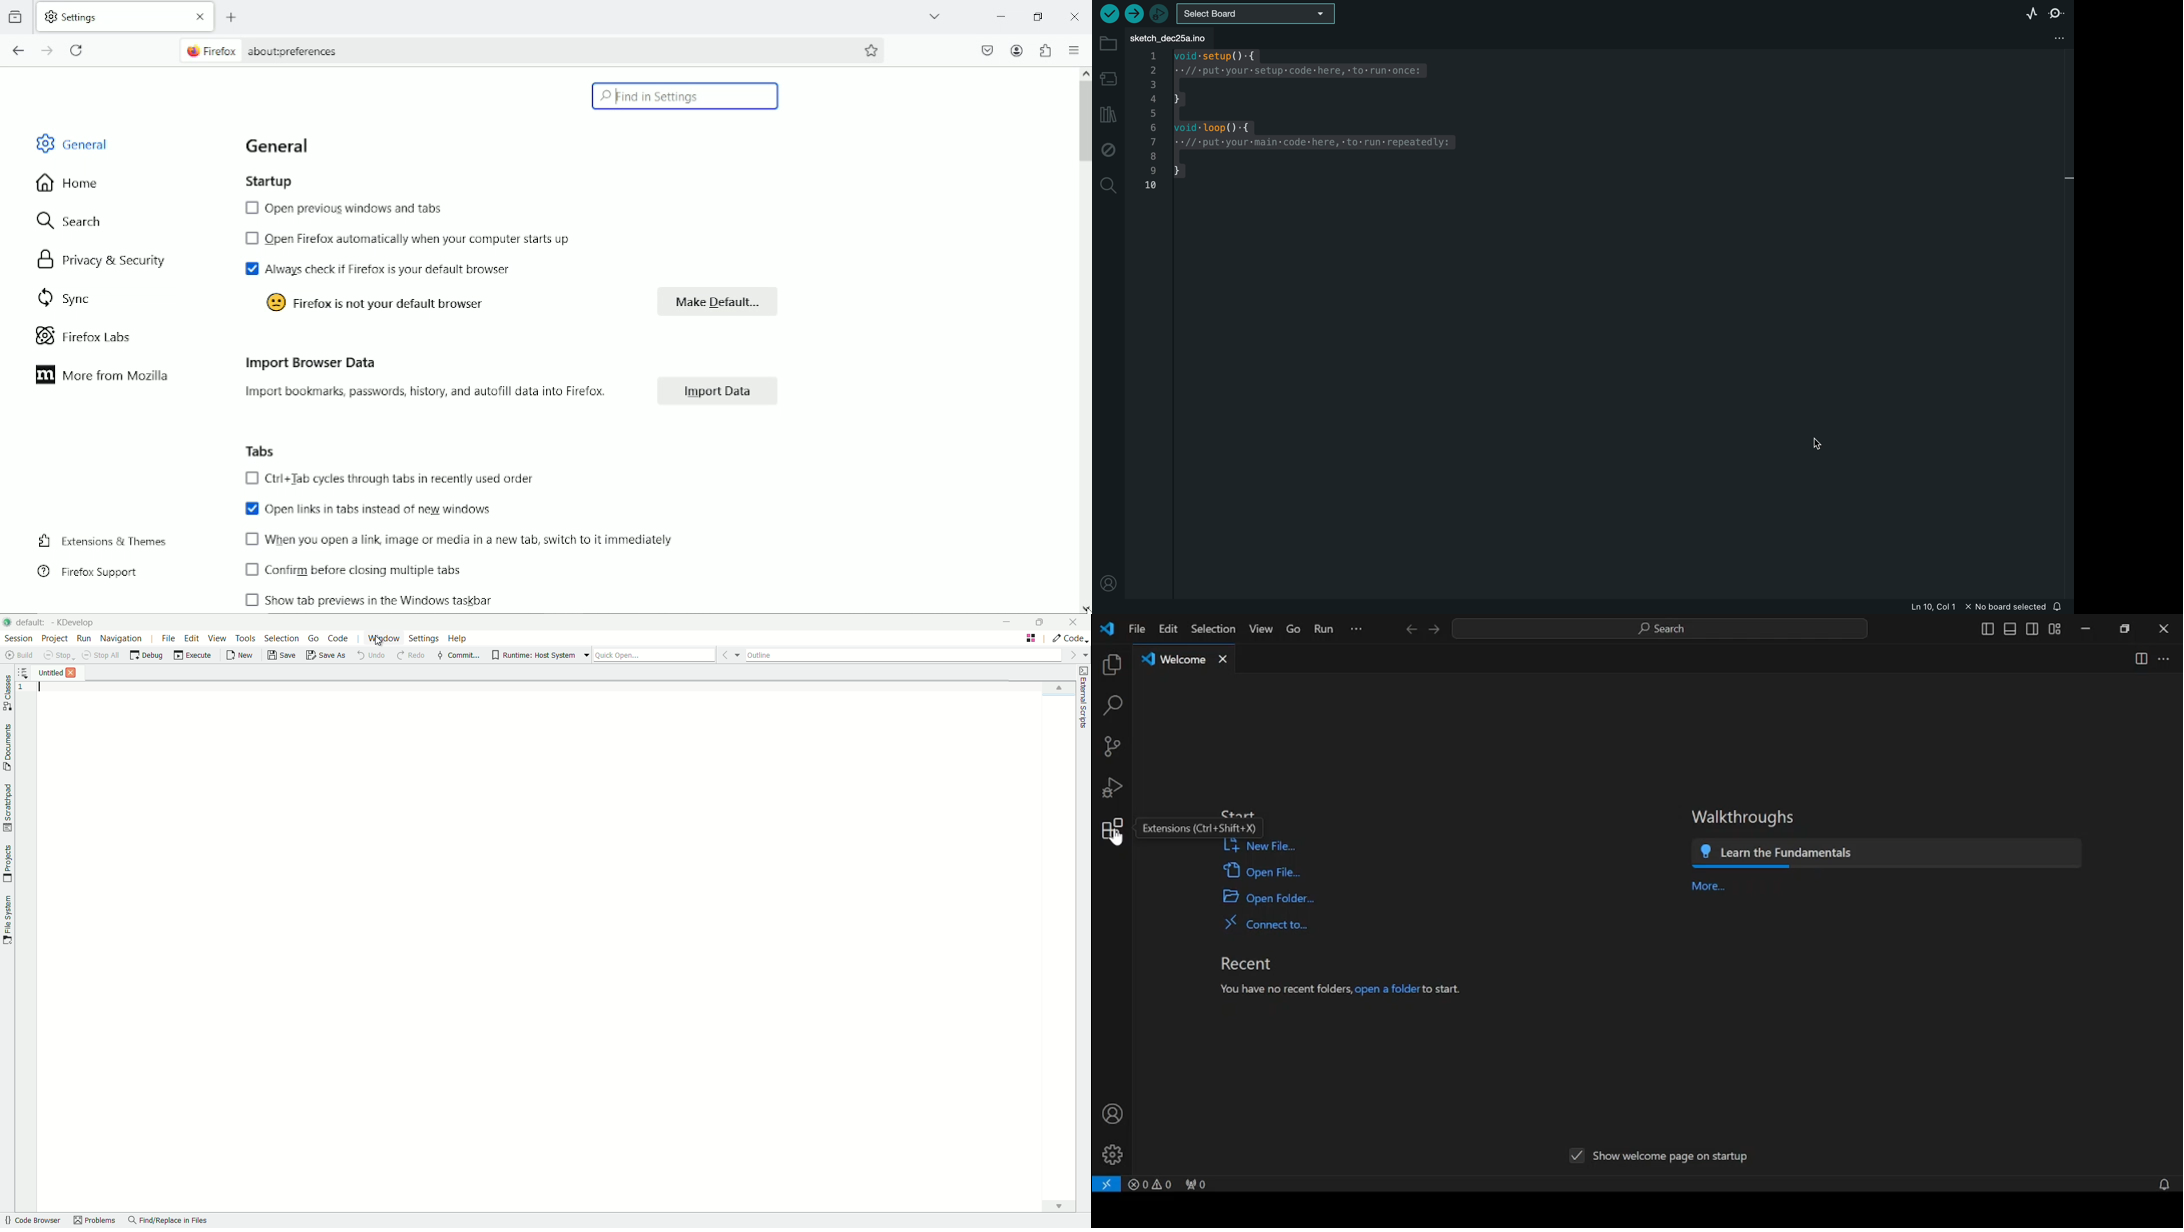 This screenshot has width=2184, height=1232. What do you see at coordinates (1003, 17) in the screenshot?
I see `Minimize` at bounding box center [1003, 17].